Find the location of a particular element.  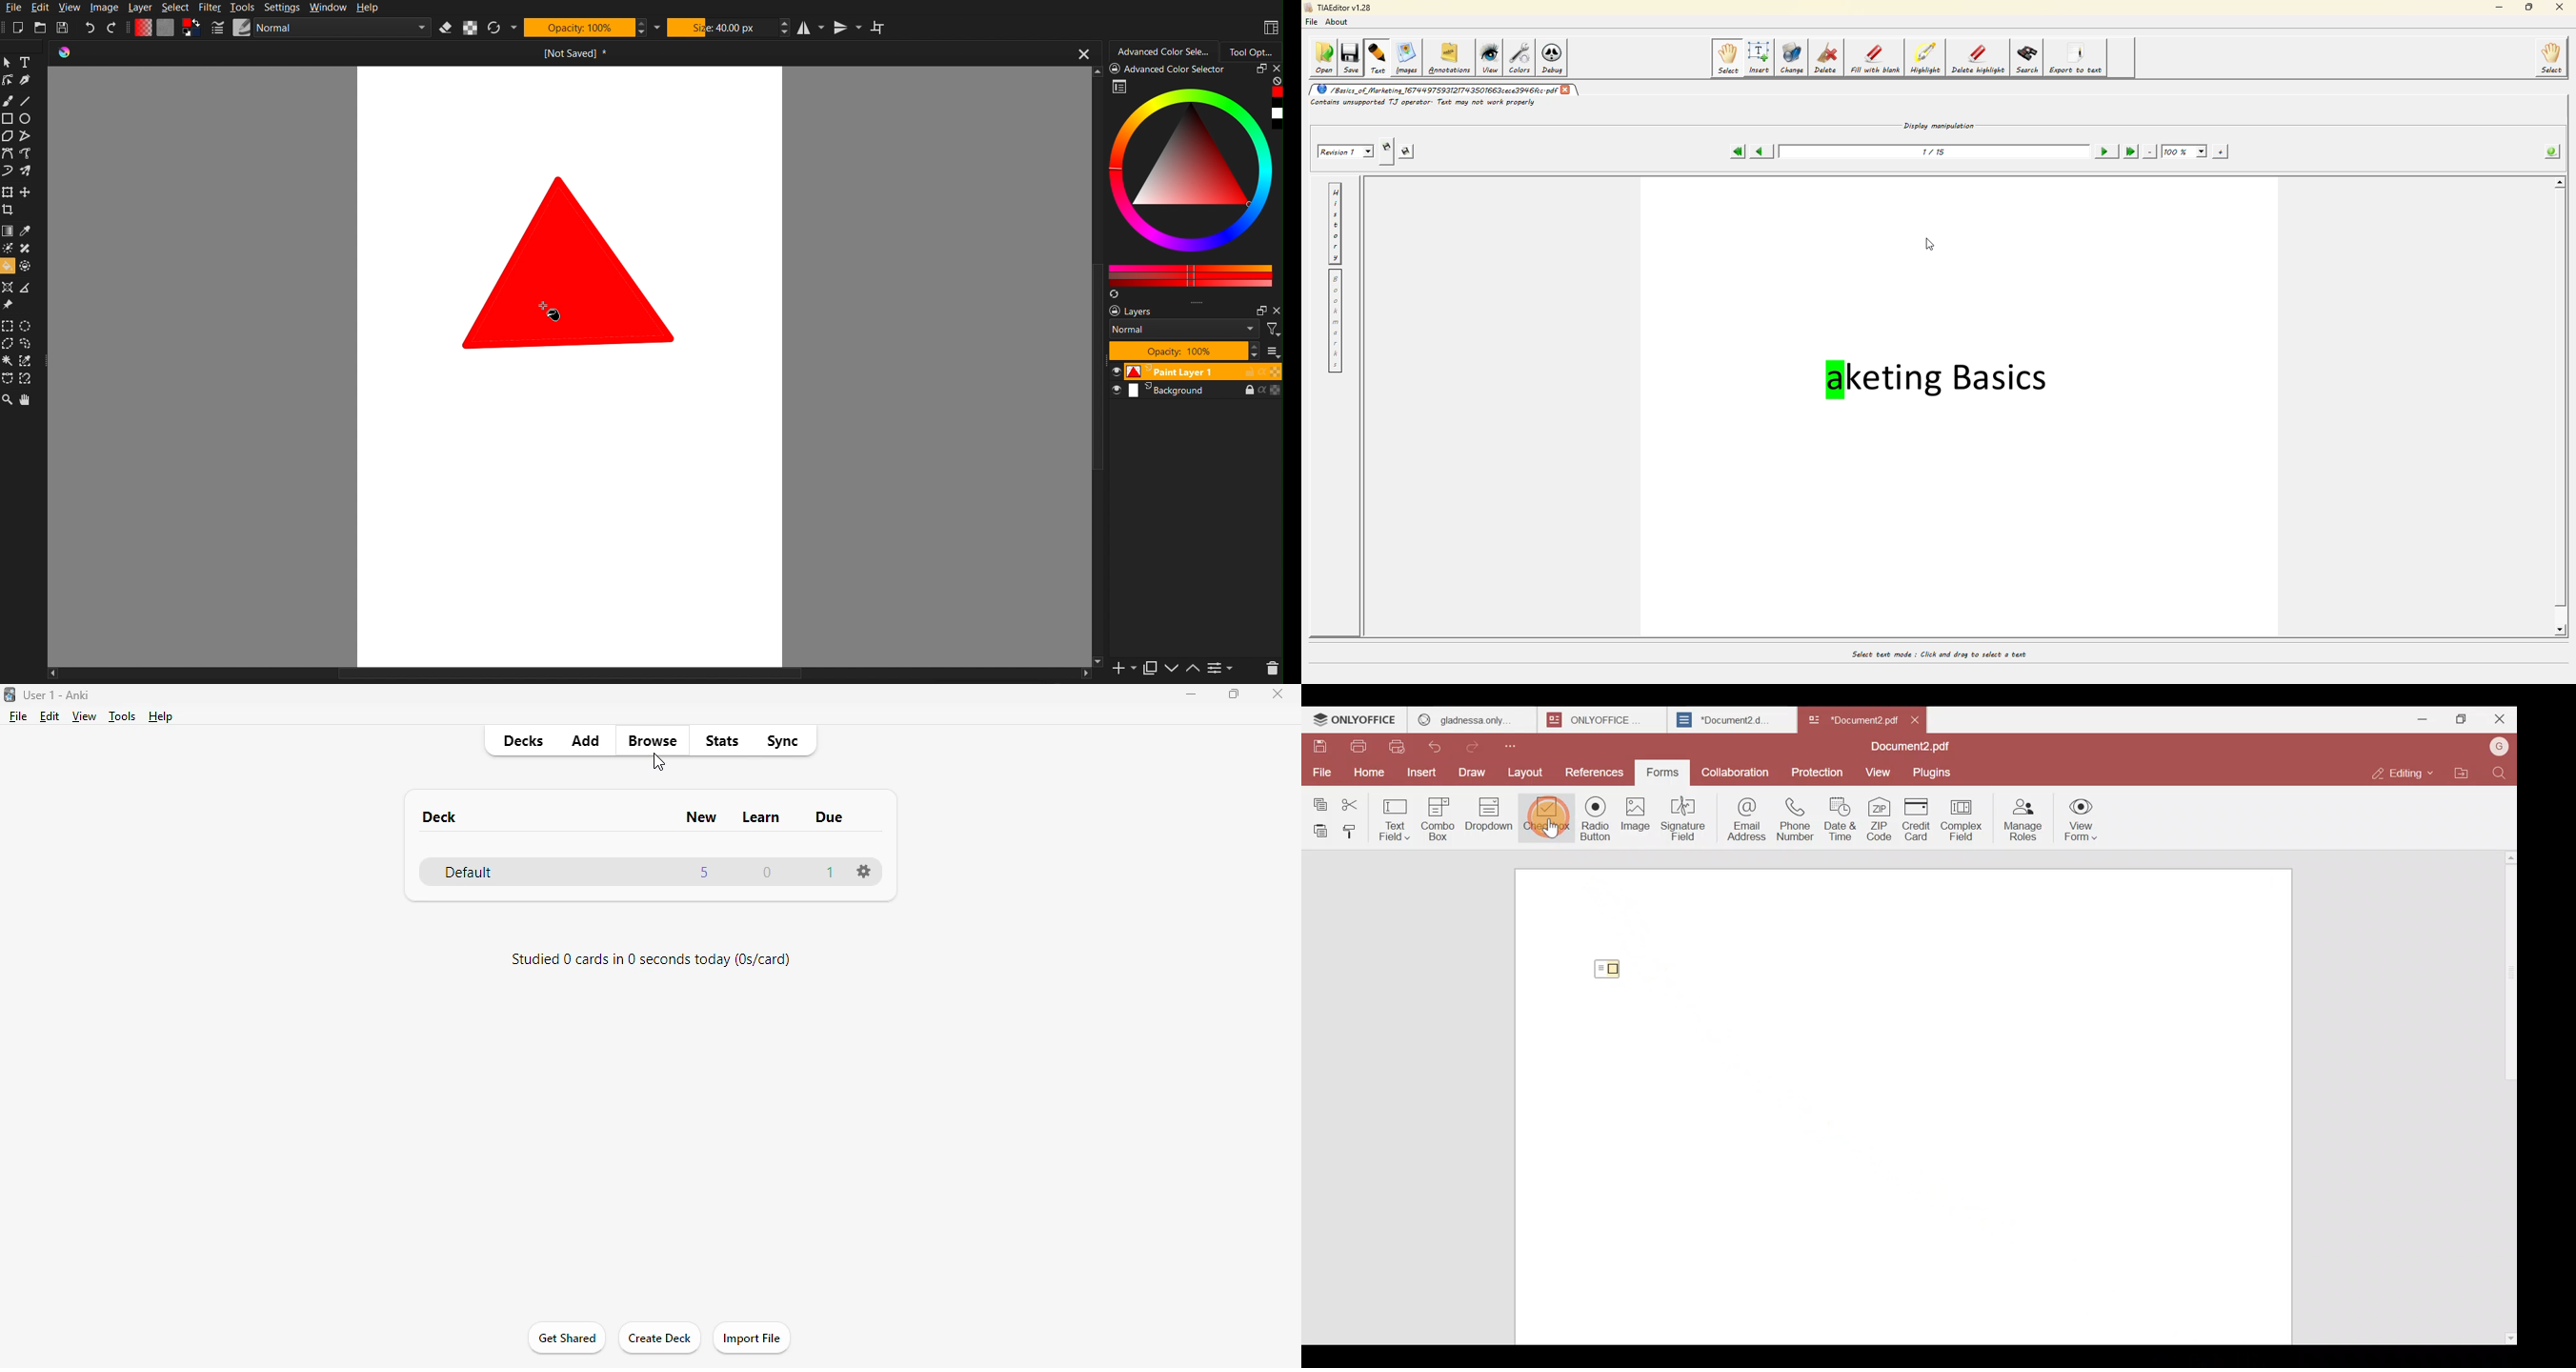

Document2.d is located at coordinates (1731, 723).